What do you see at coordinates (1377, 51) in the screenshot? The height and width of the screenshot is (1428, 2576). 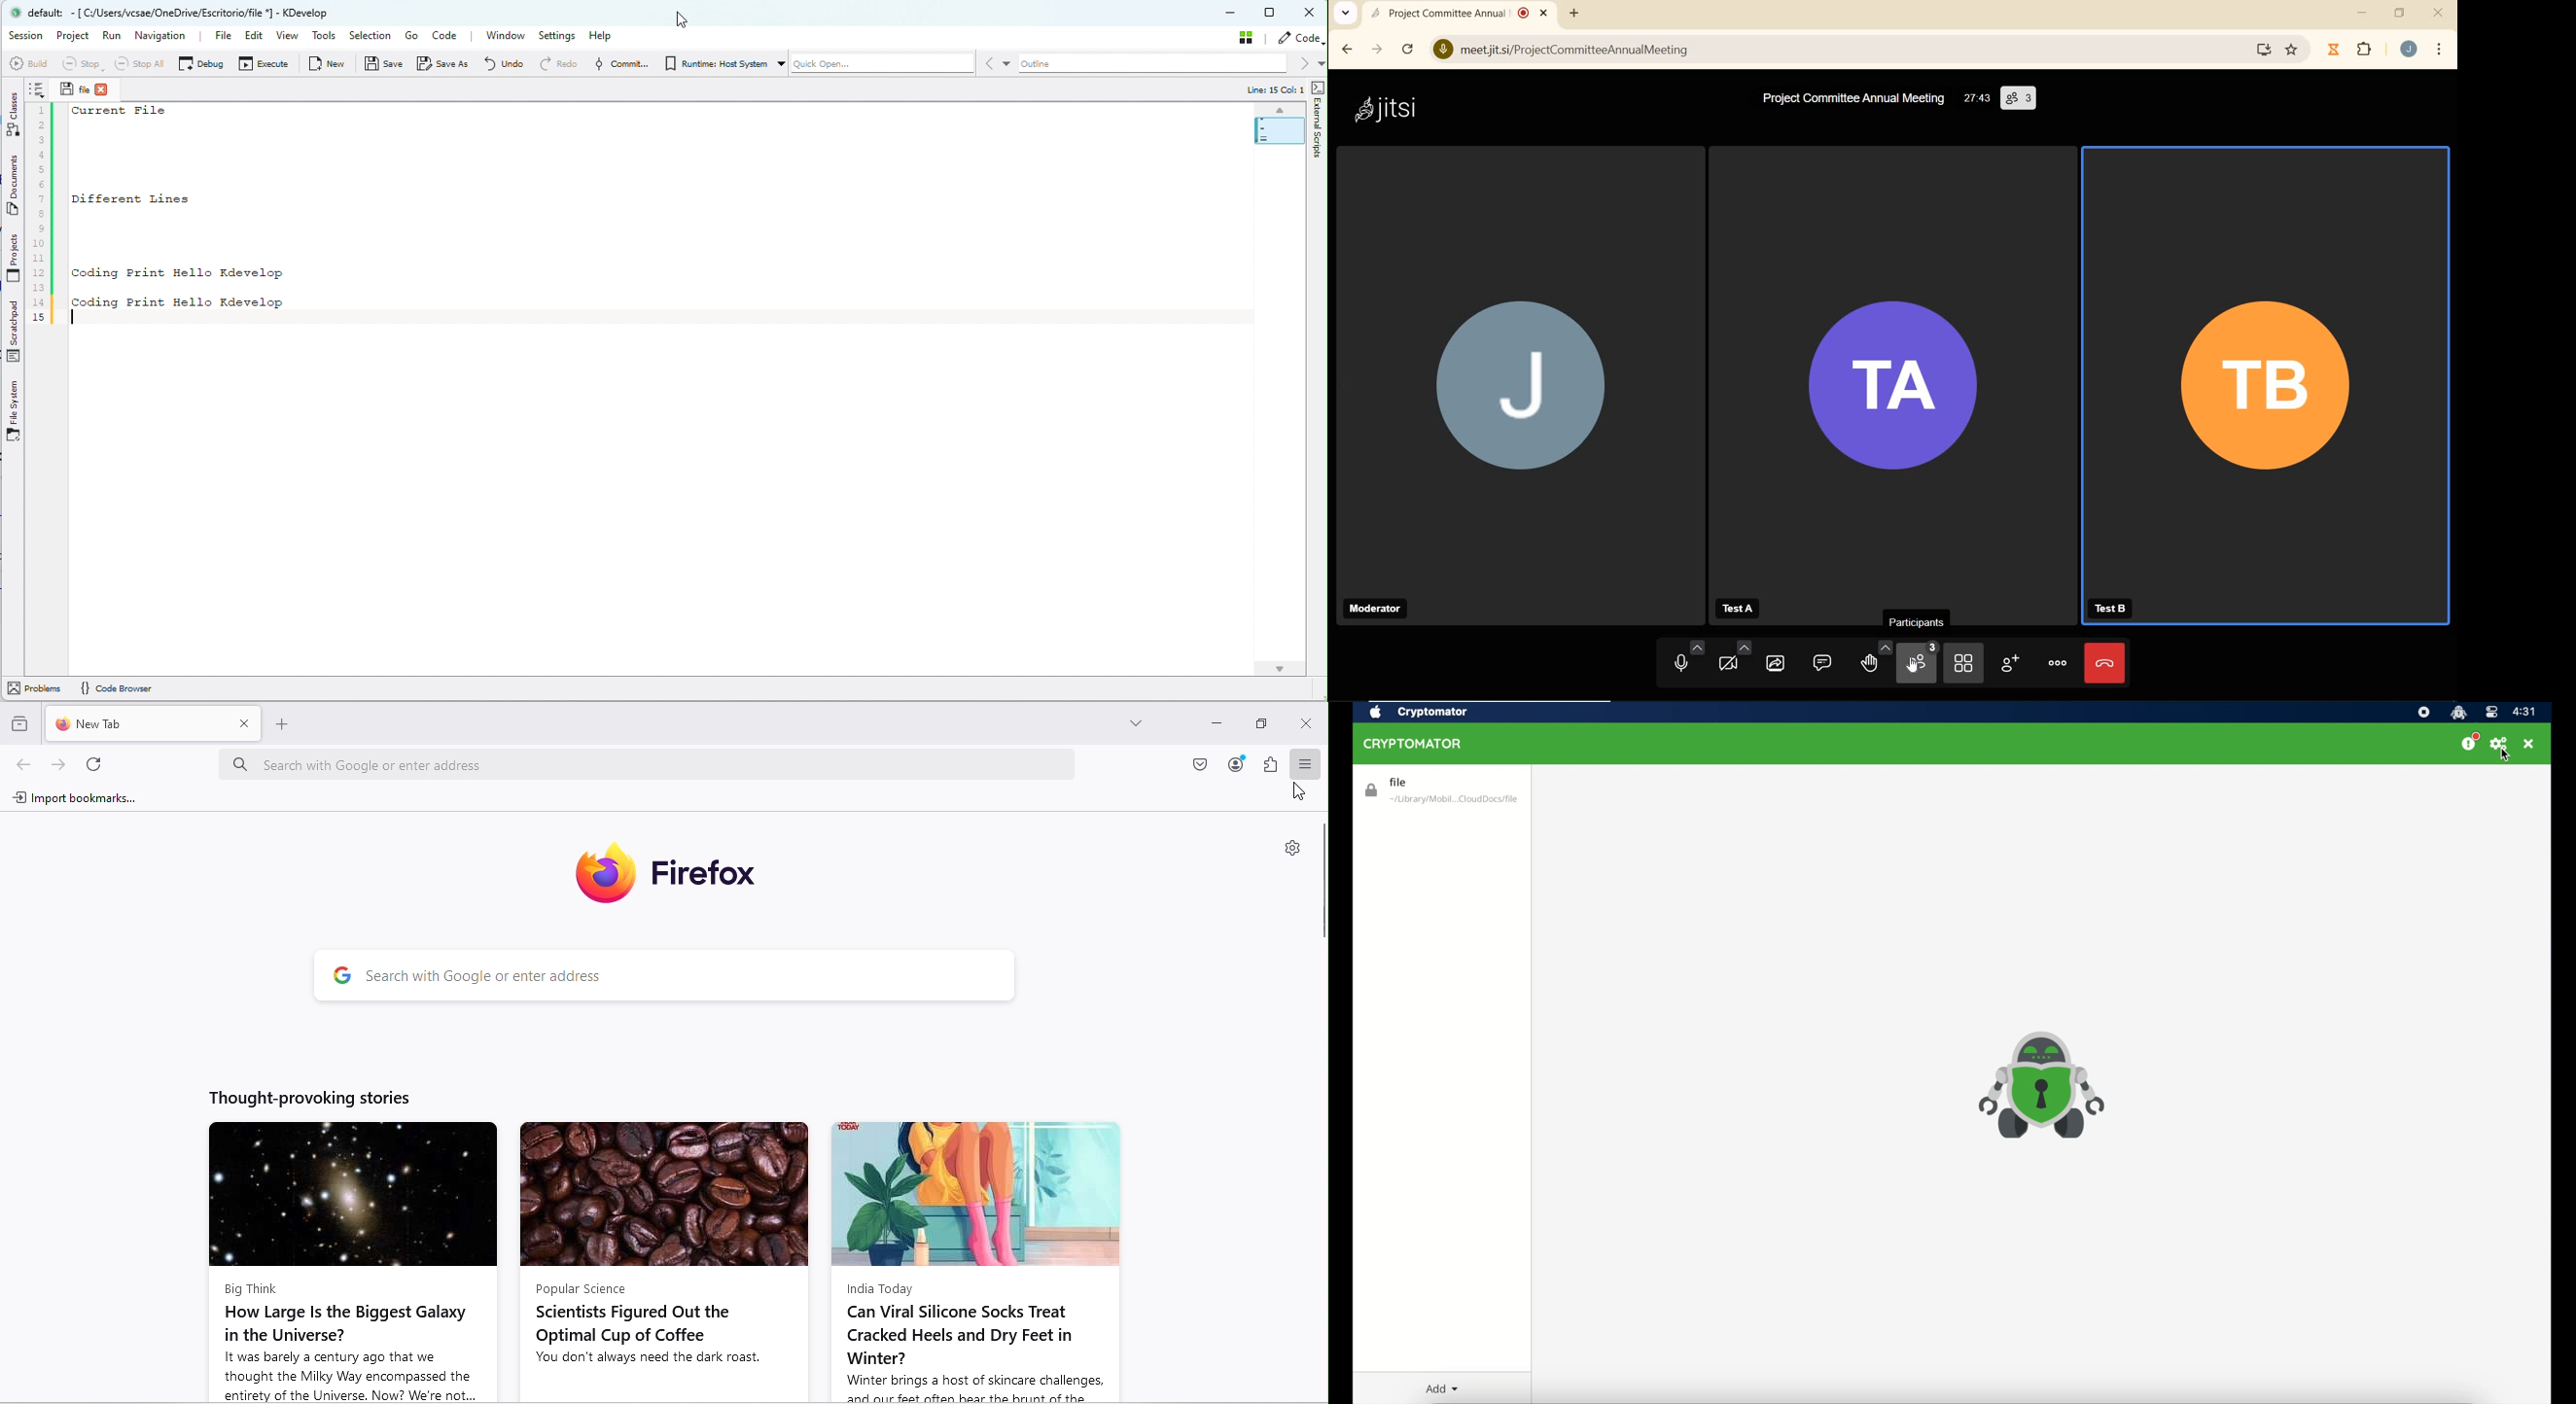 I see `FORWARD` at bounding box center [1377, 51].